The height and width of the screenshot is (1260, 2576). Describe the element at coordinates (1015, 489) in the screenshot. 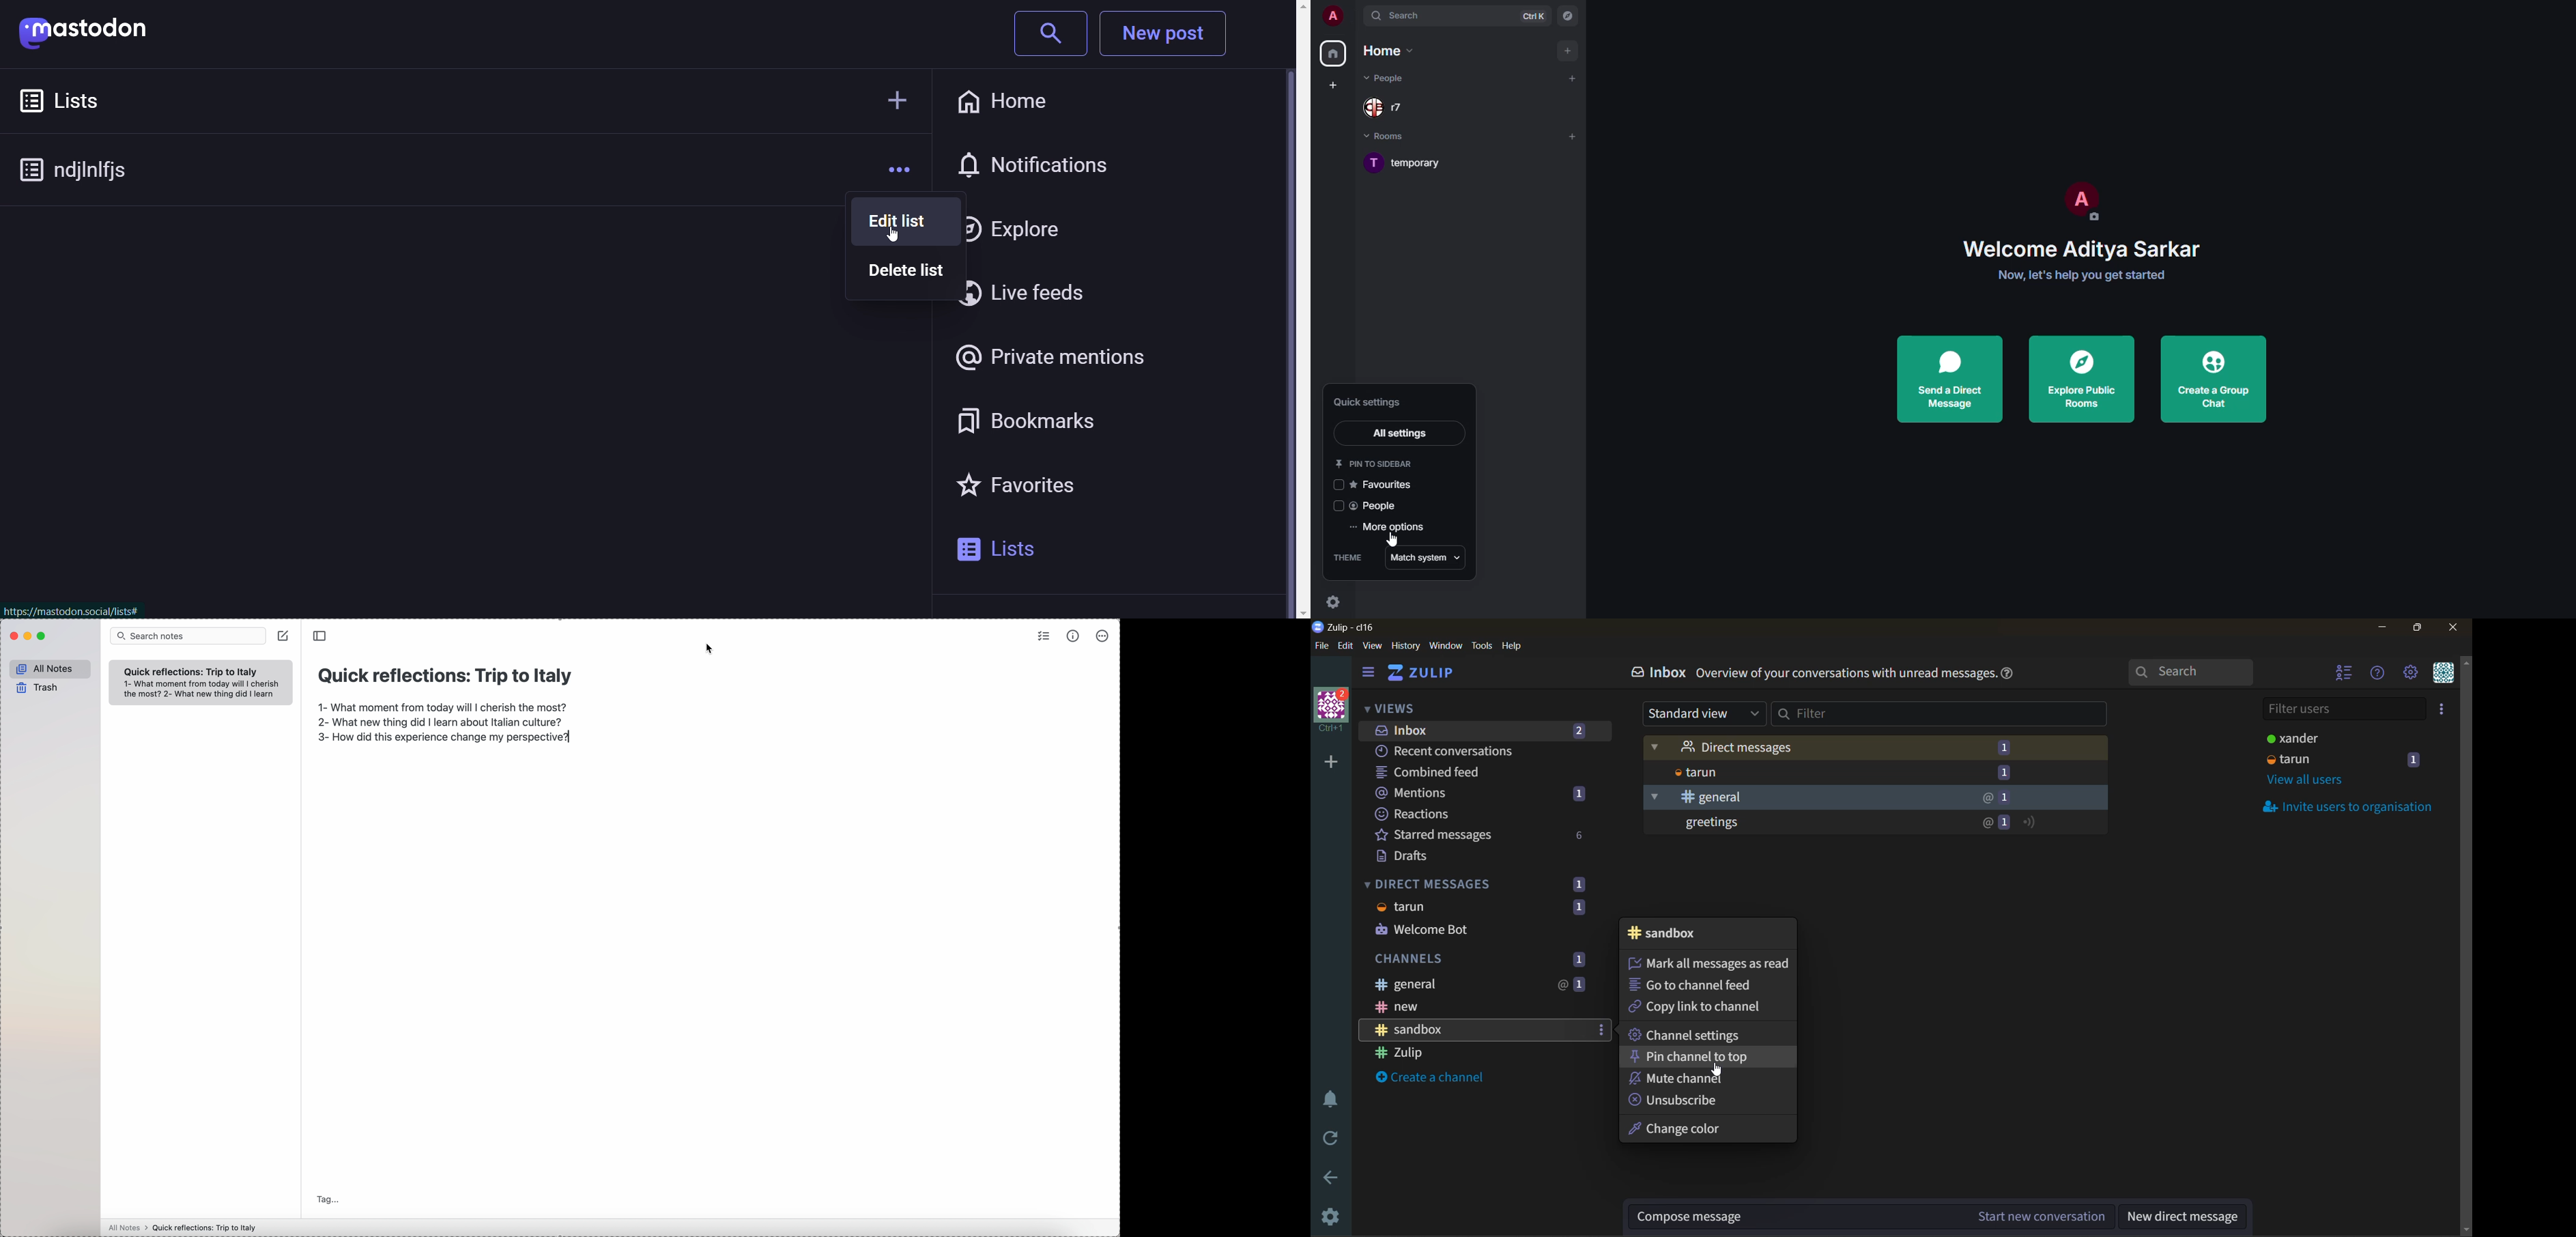

I see `favorites` at that location.